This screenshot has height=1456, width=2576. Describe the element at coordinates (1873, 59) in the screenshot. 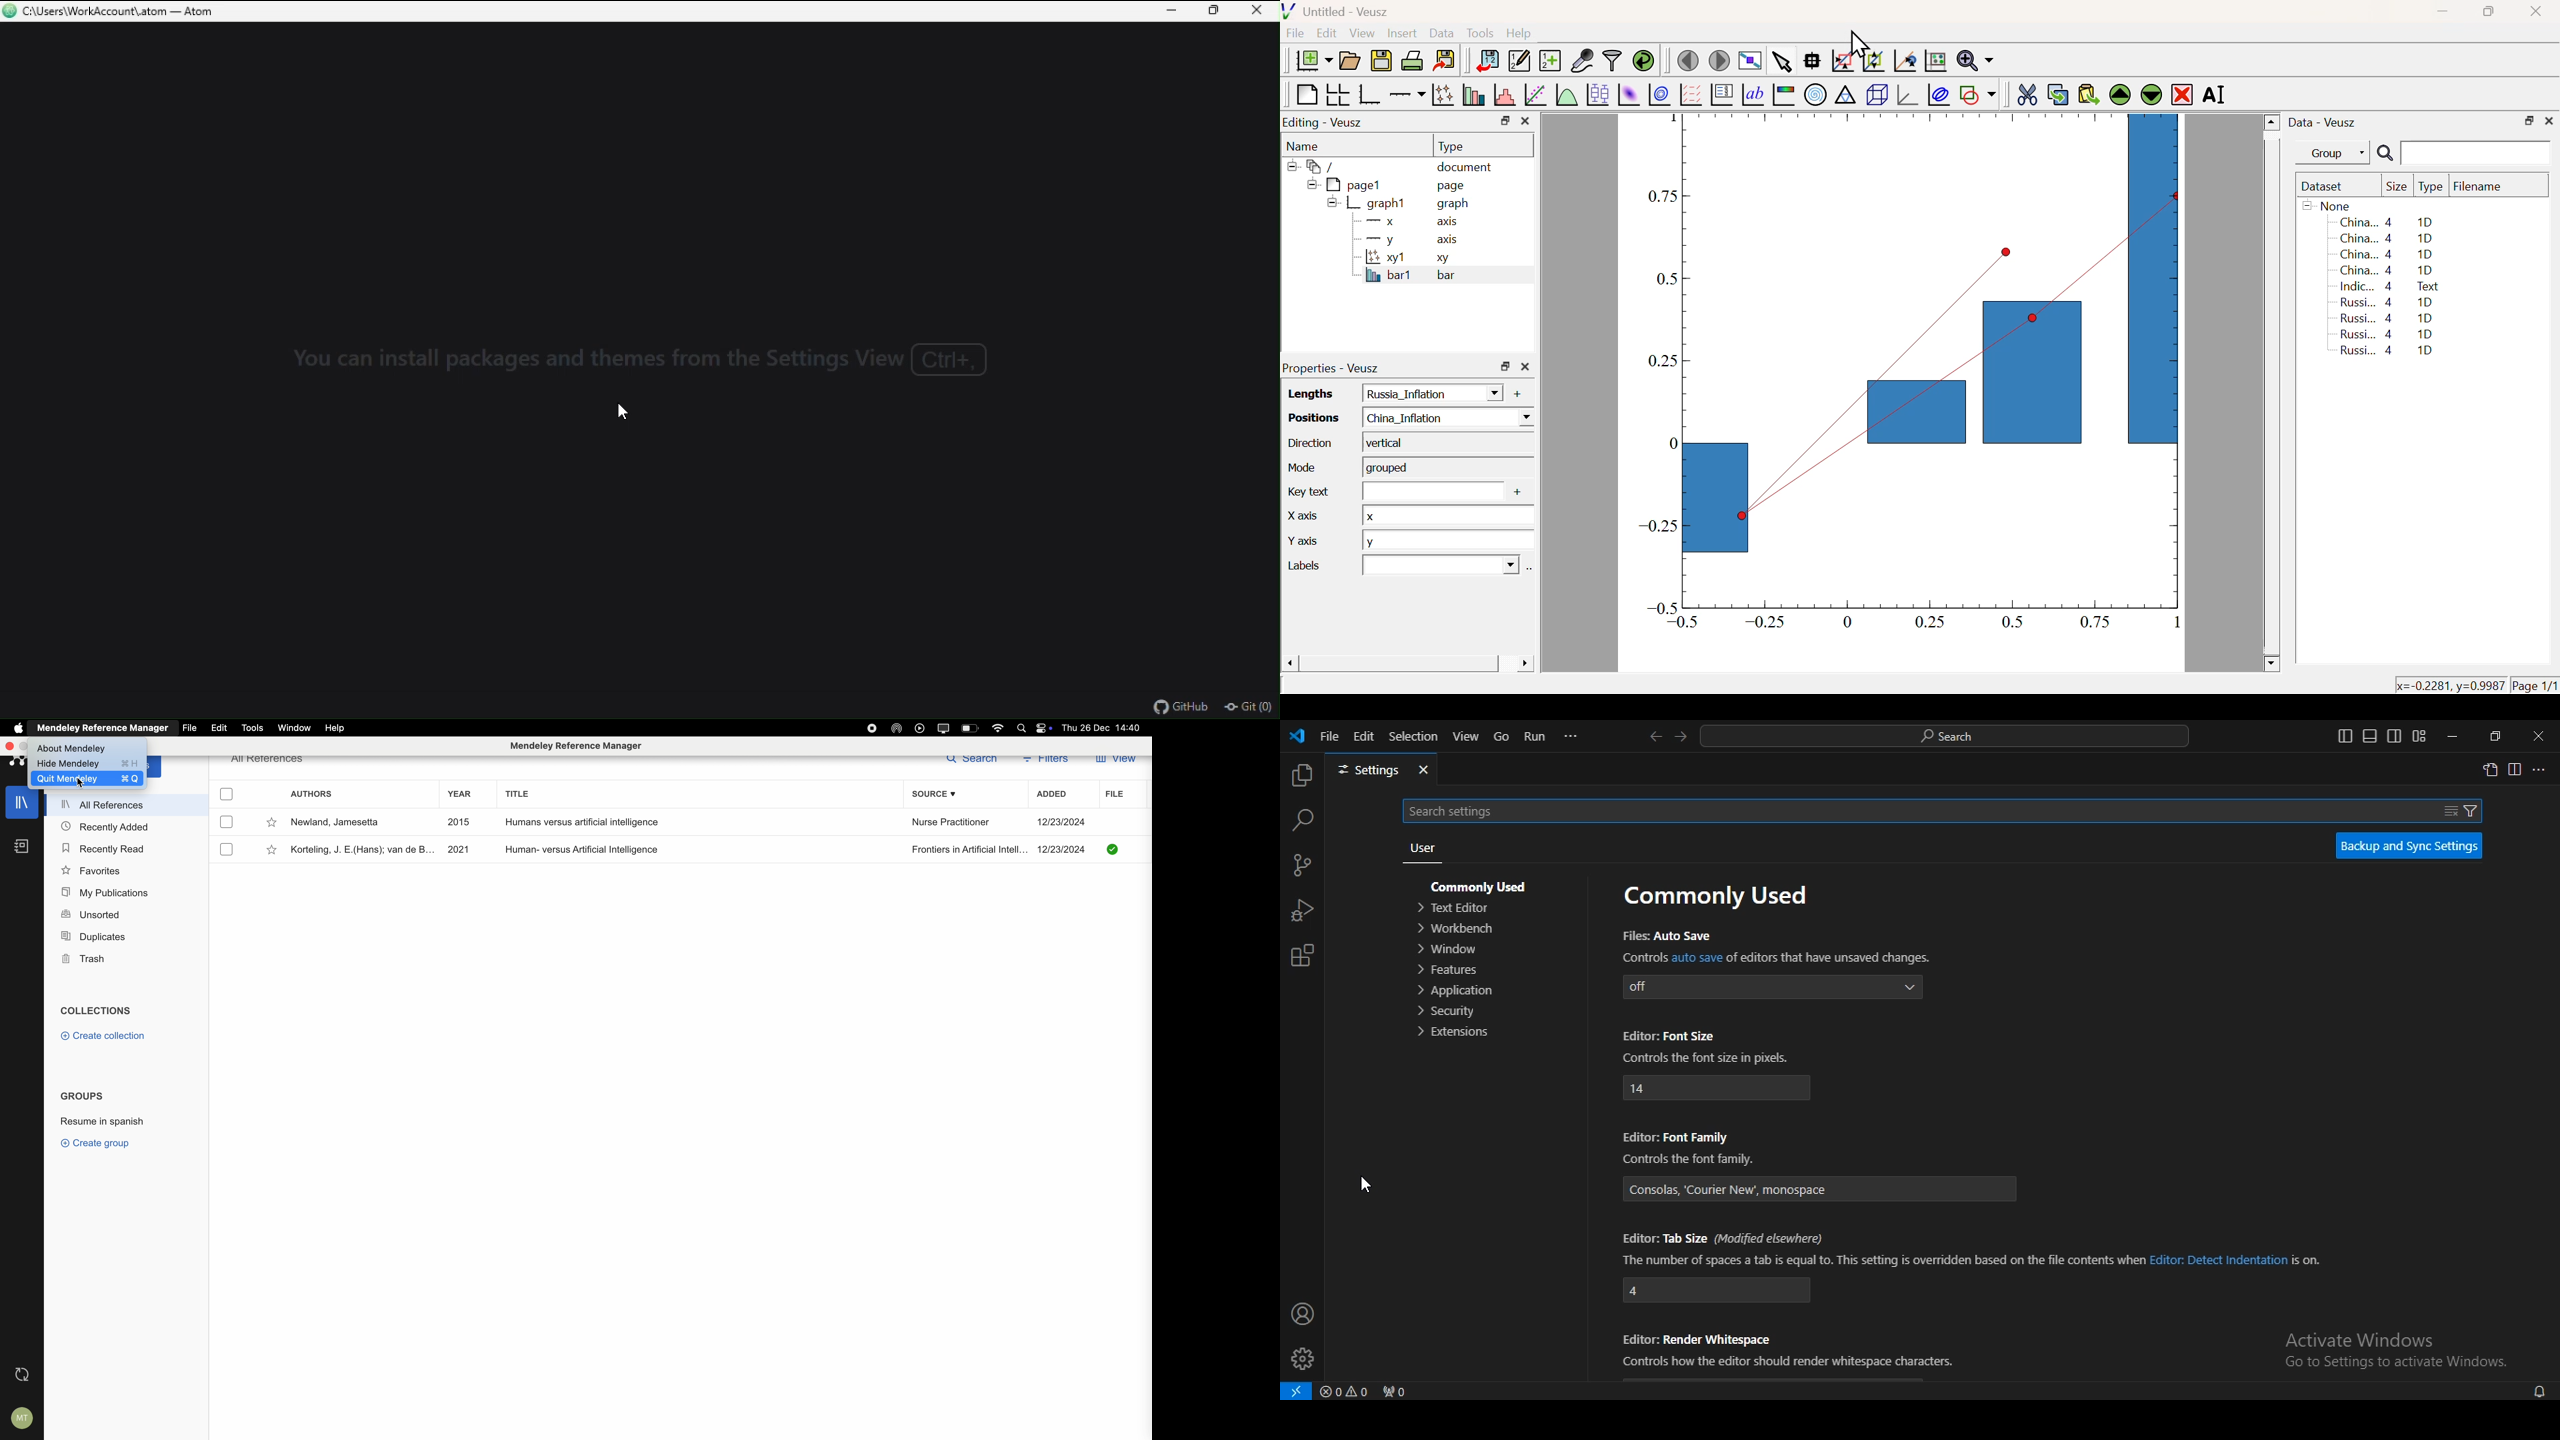

I see `Zoom out graph axis` at that location.